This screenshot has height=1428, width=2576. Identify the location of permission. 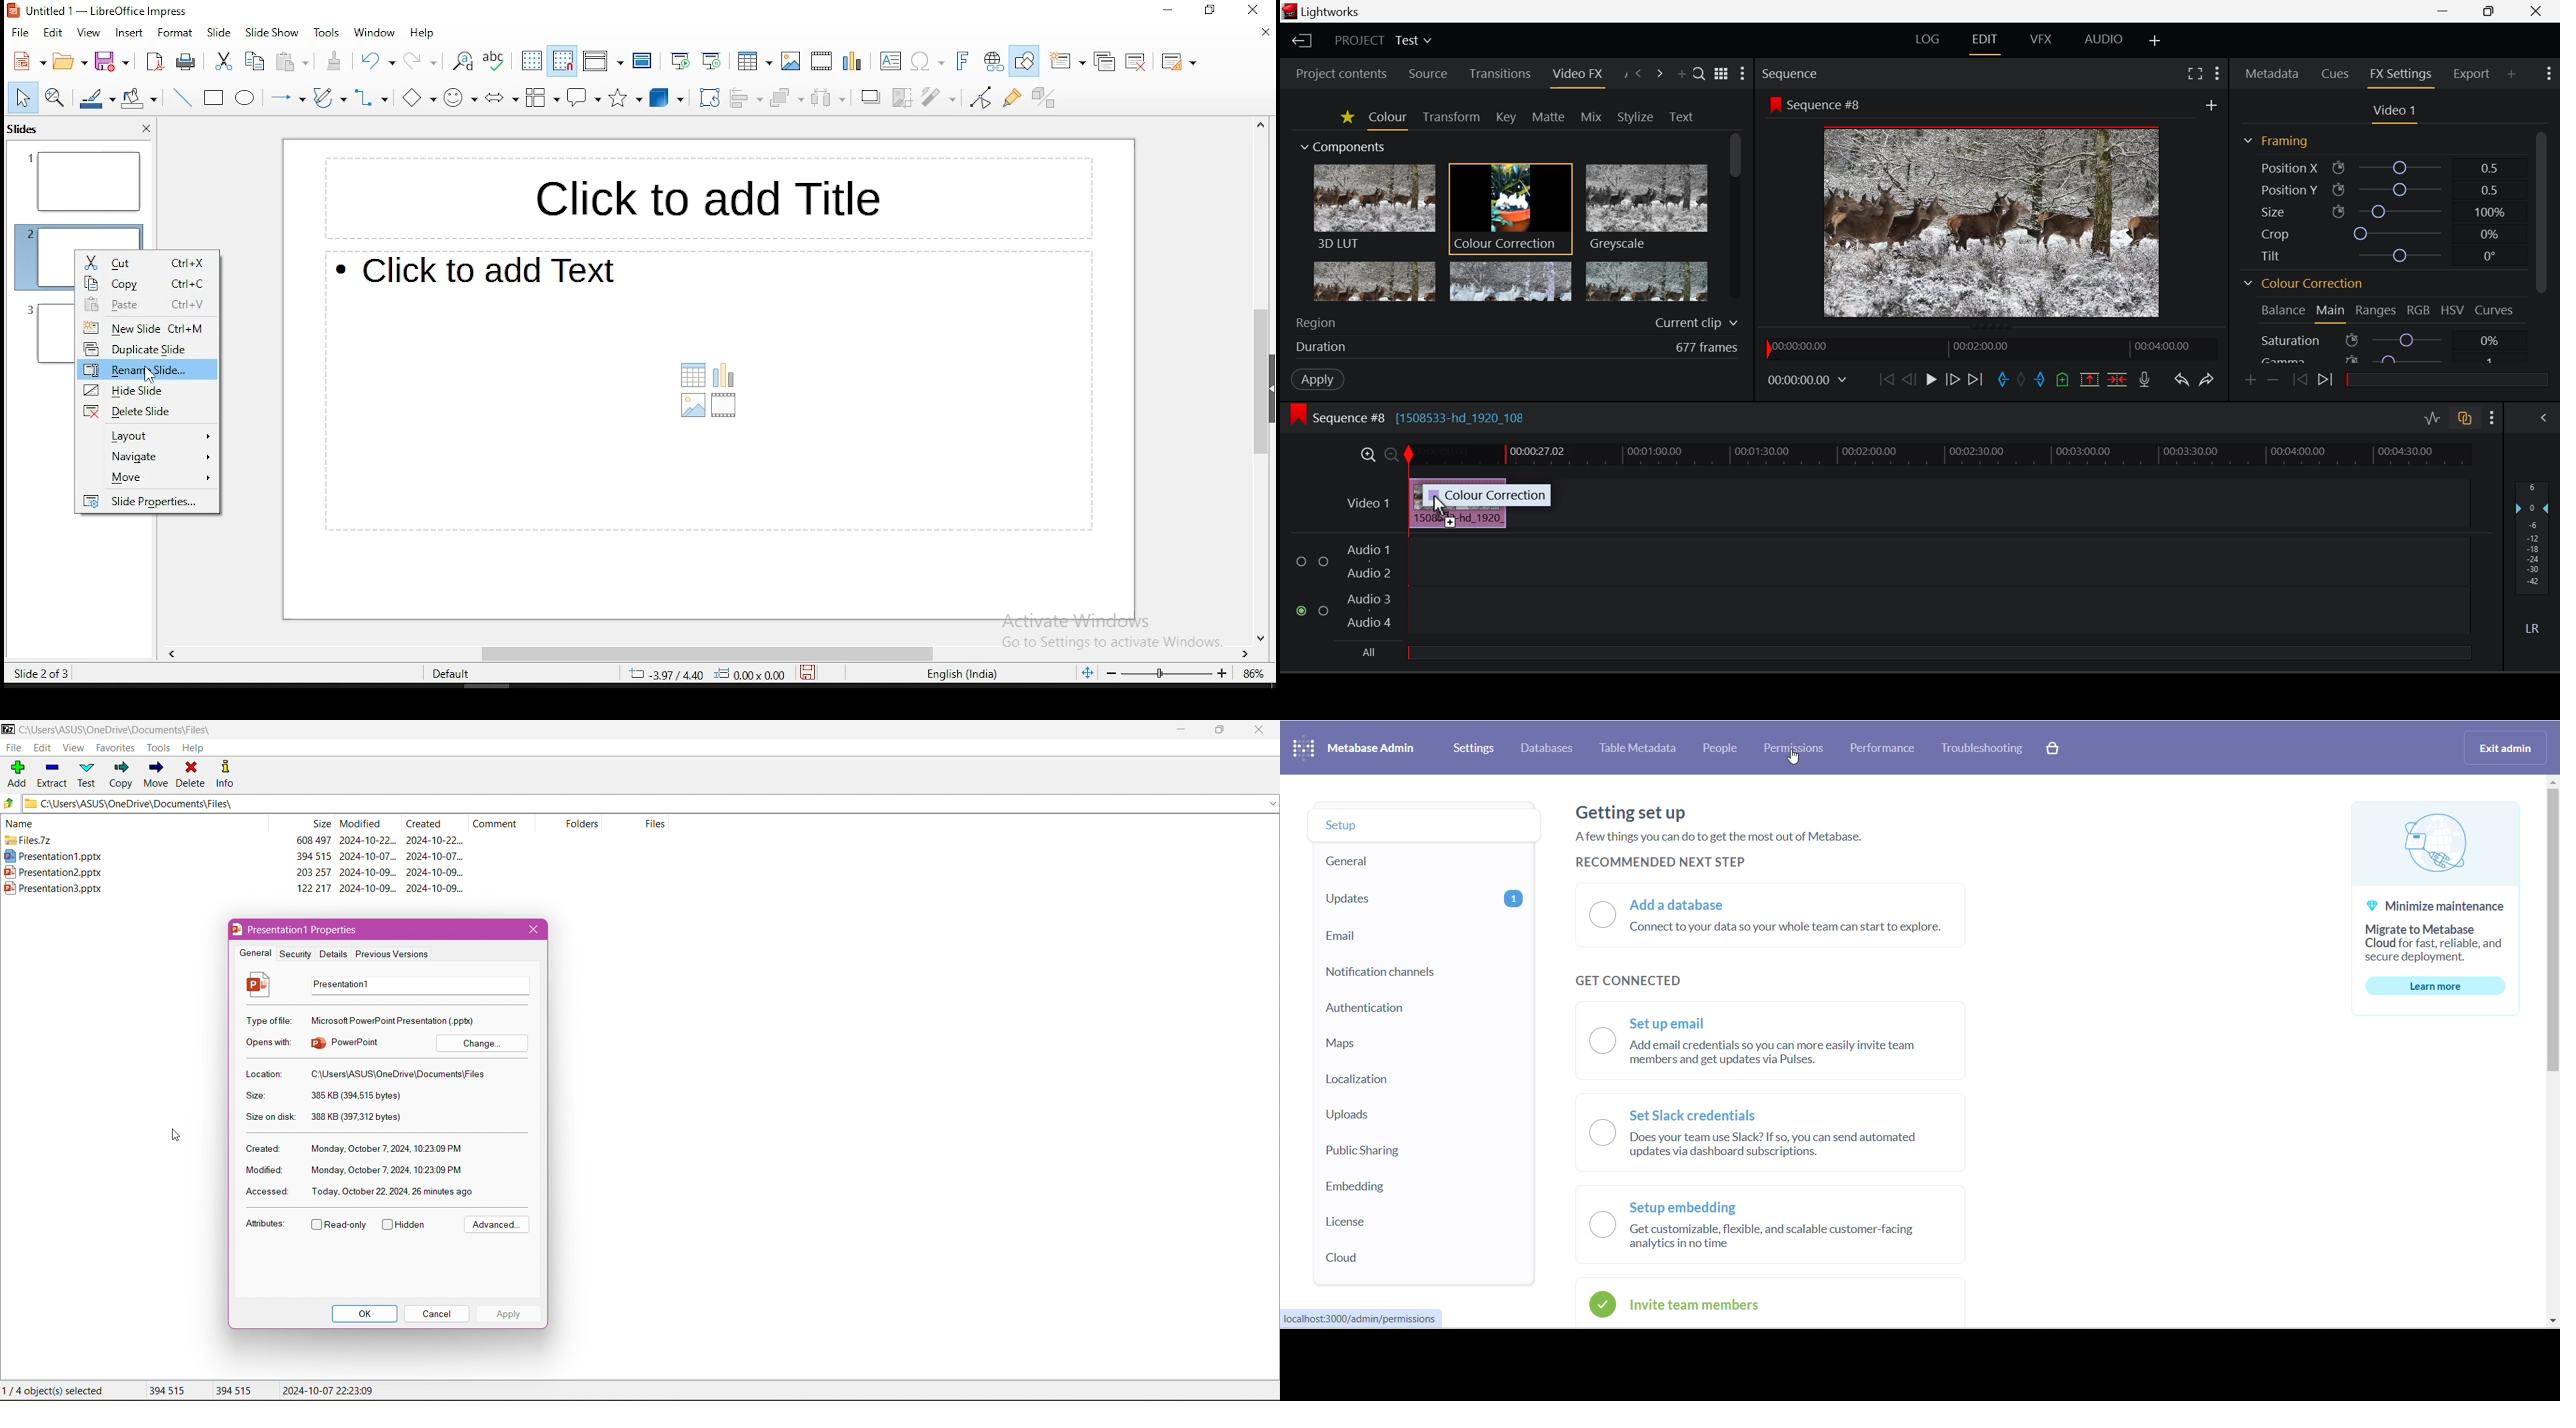
(1794, 747).